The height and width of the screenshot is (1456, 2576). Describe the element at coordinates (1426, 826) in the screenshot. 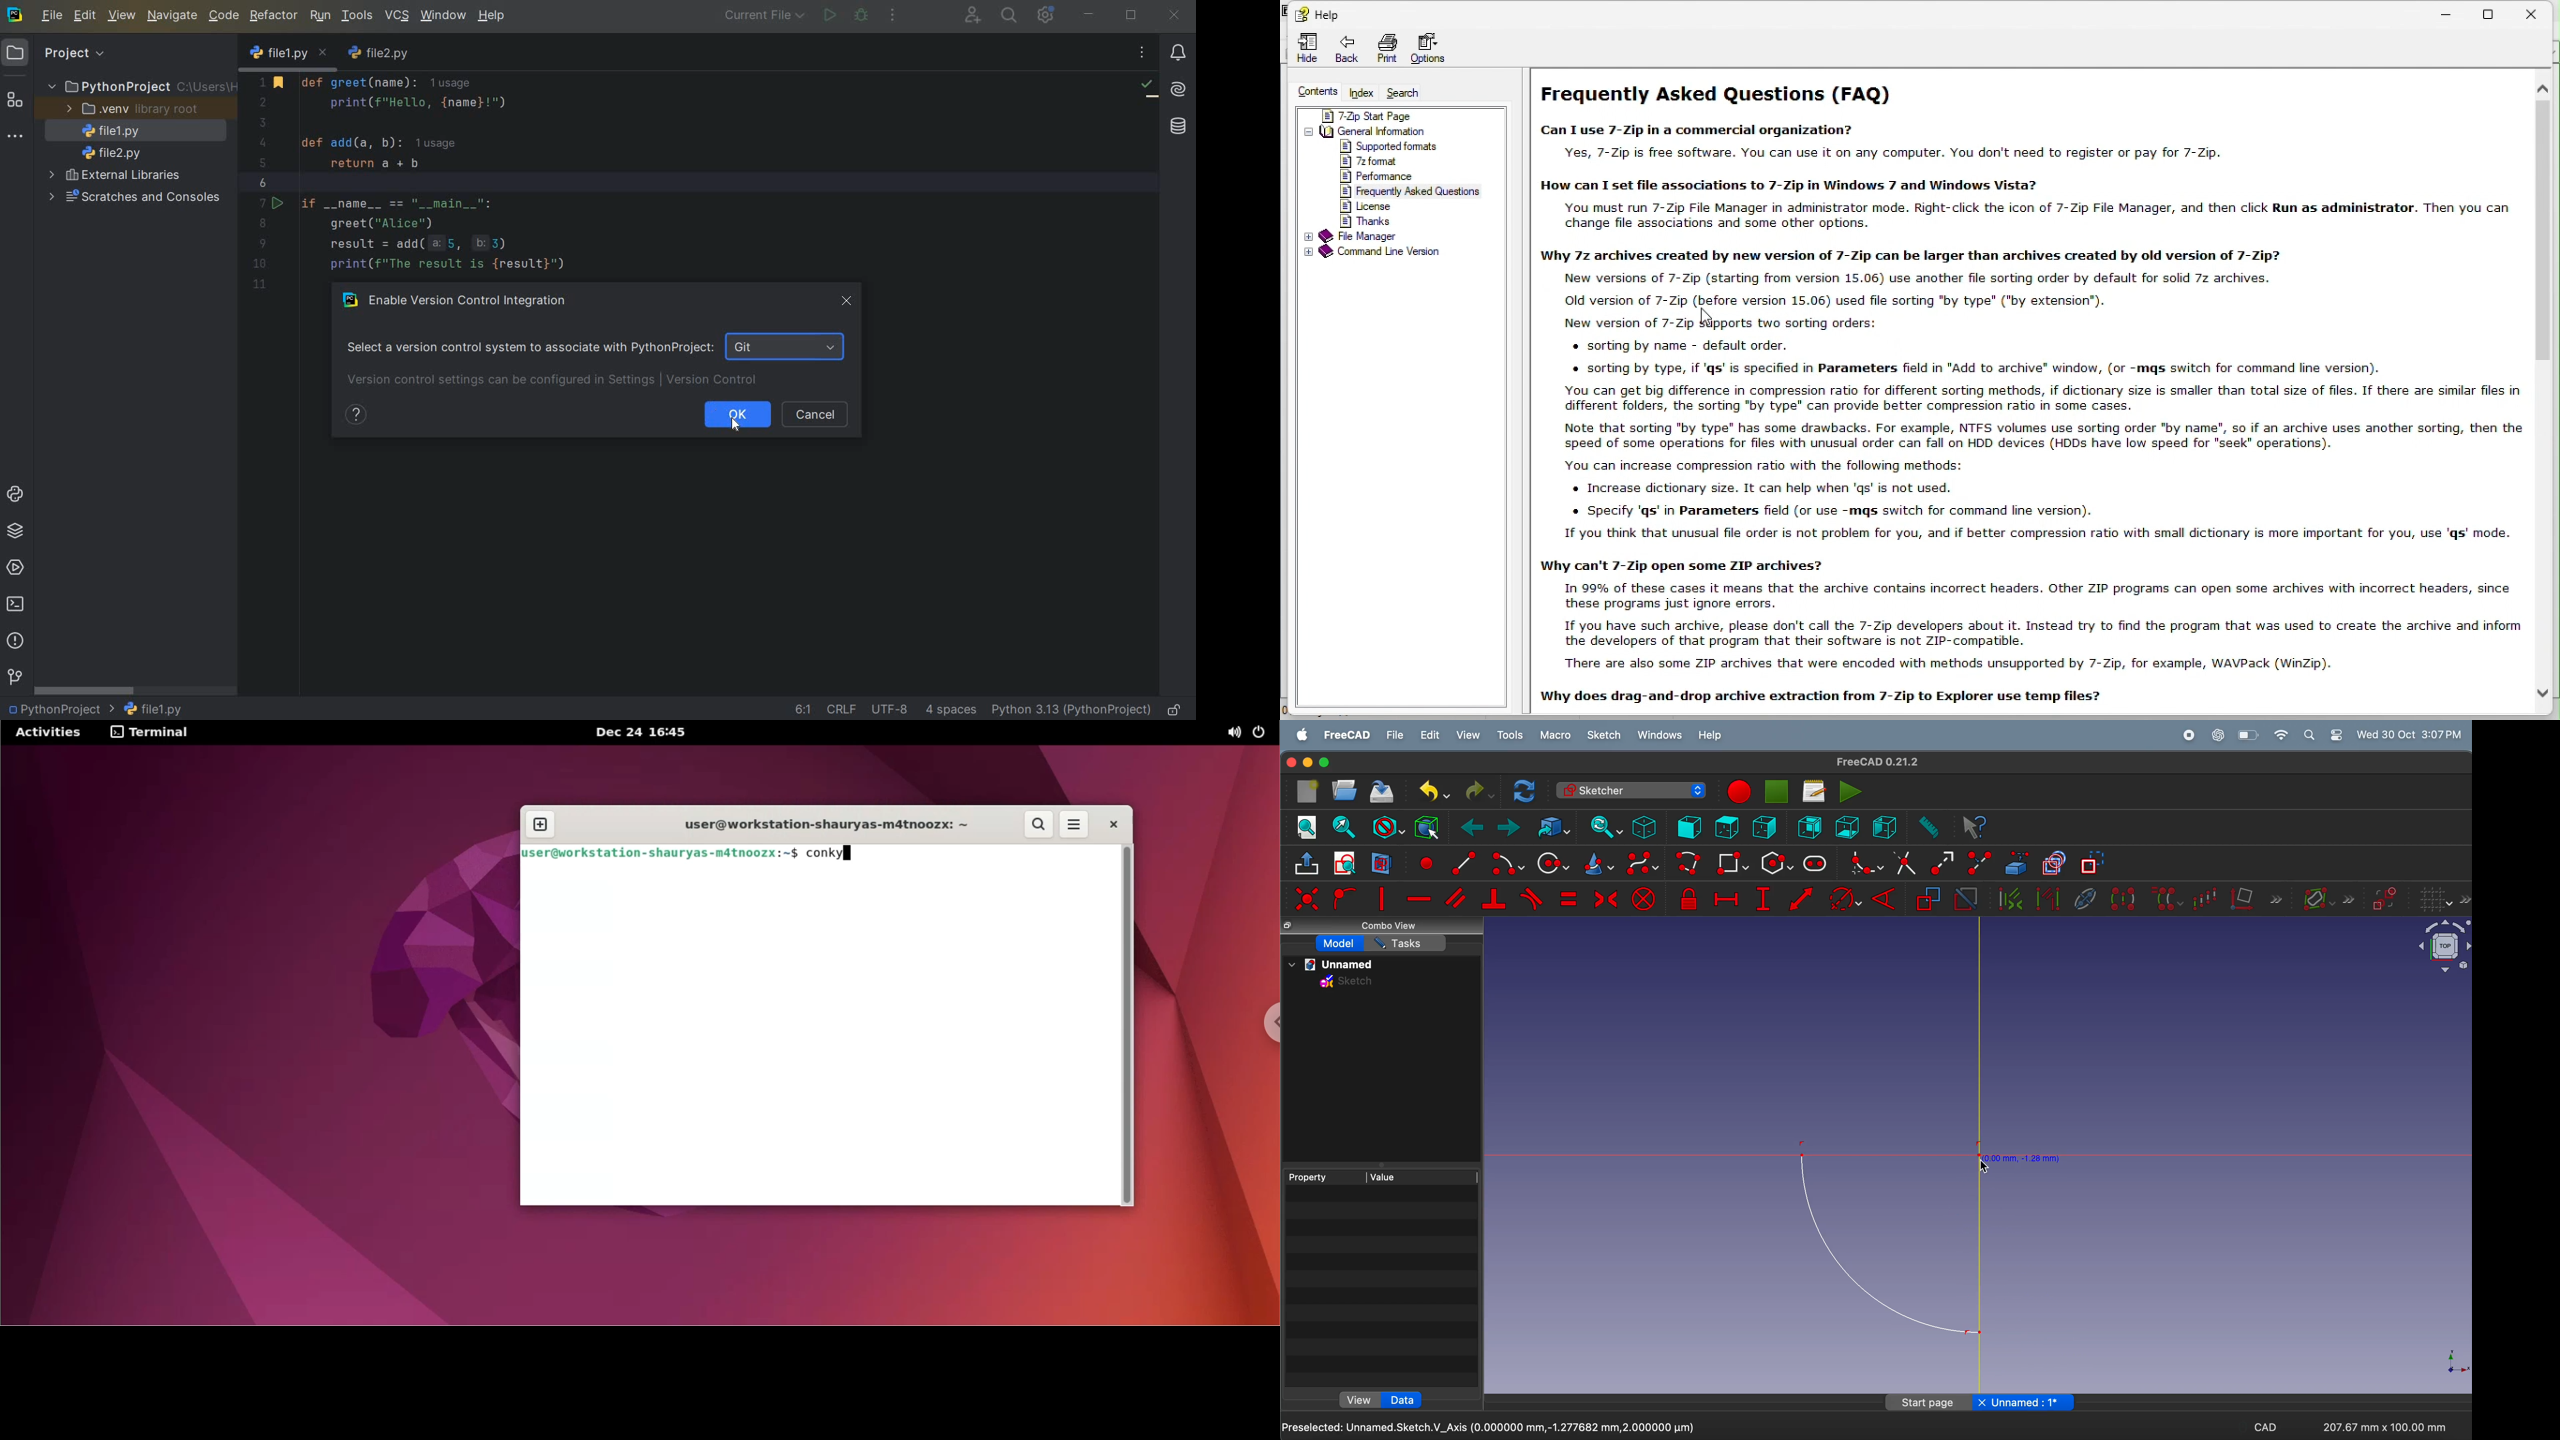

I see `bounding box` at that location.